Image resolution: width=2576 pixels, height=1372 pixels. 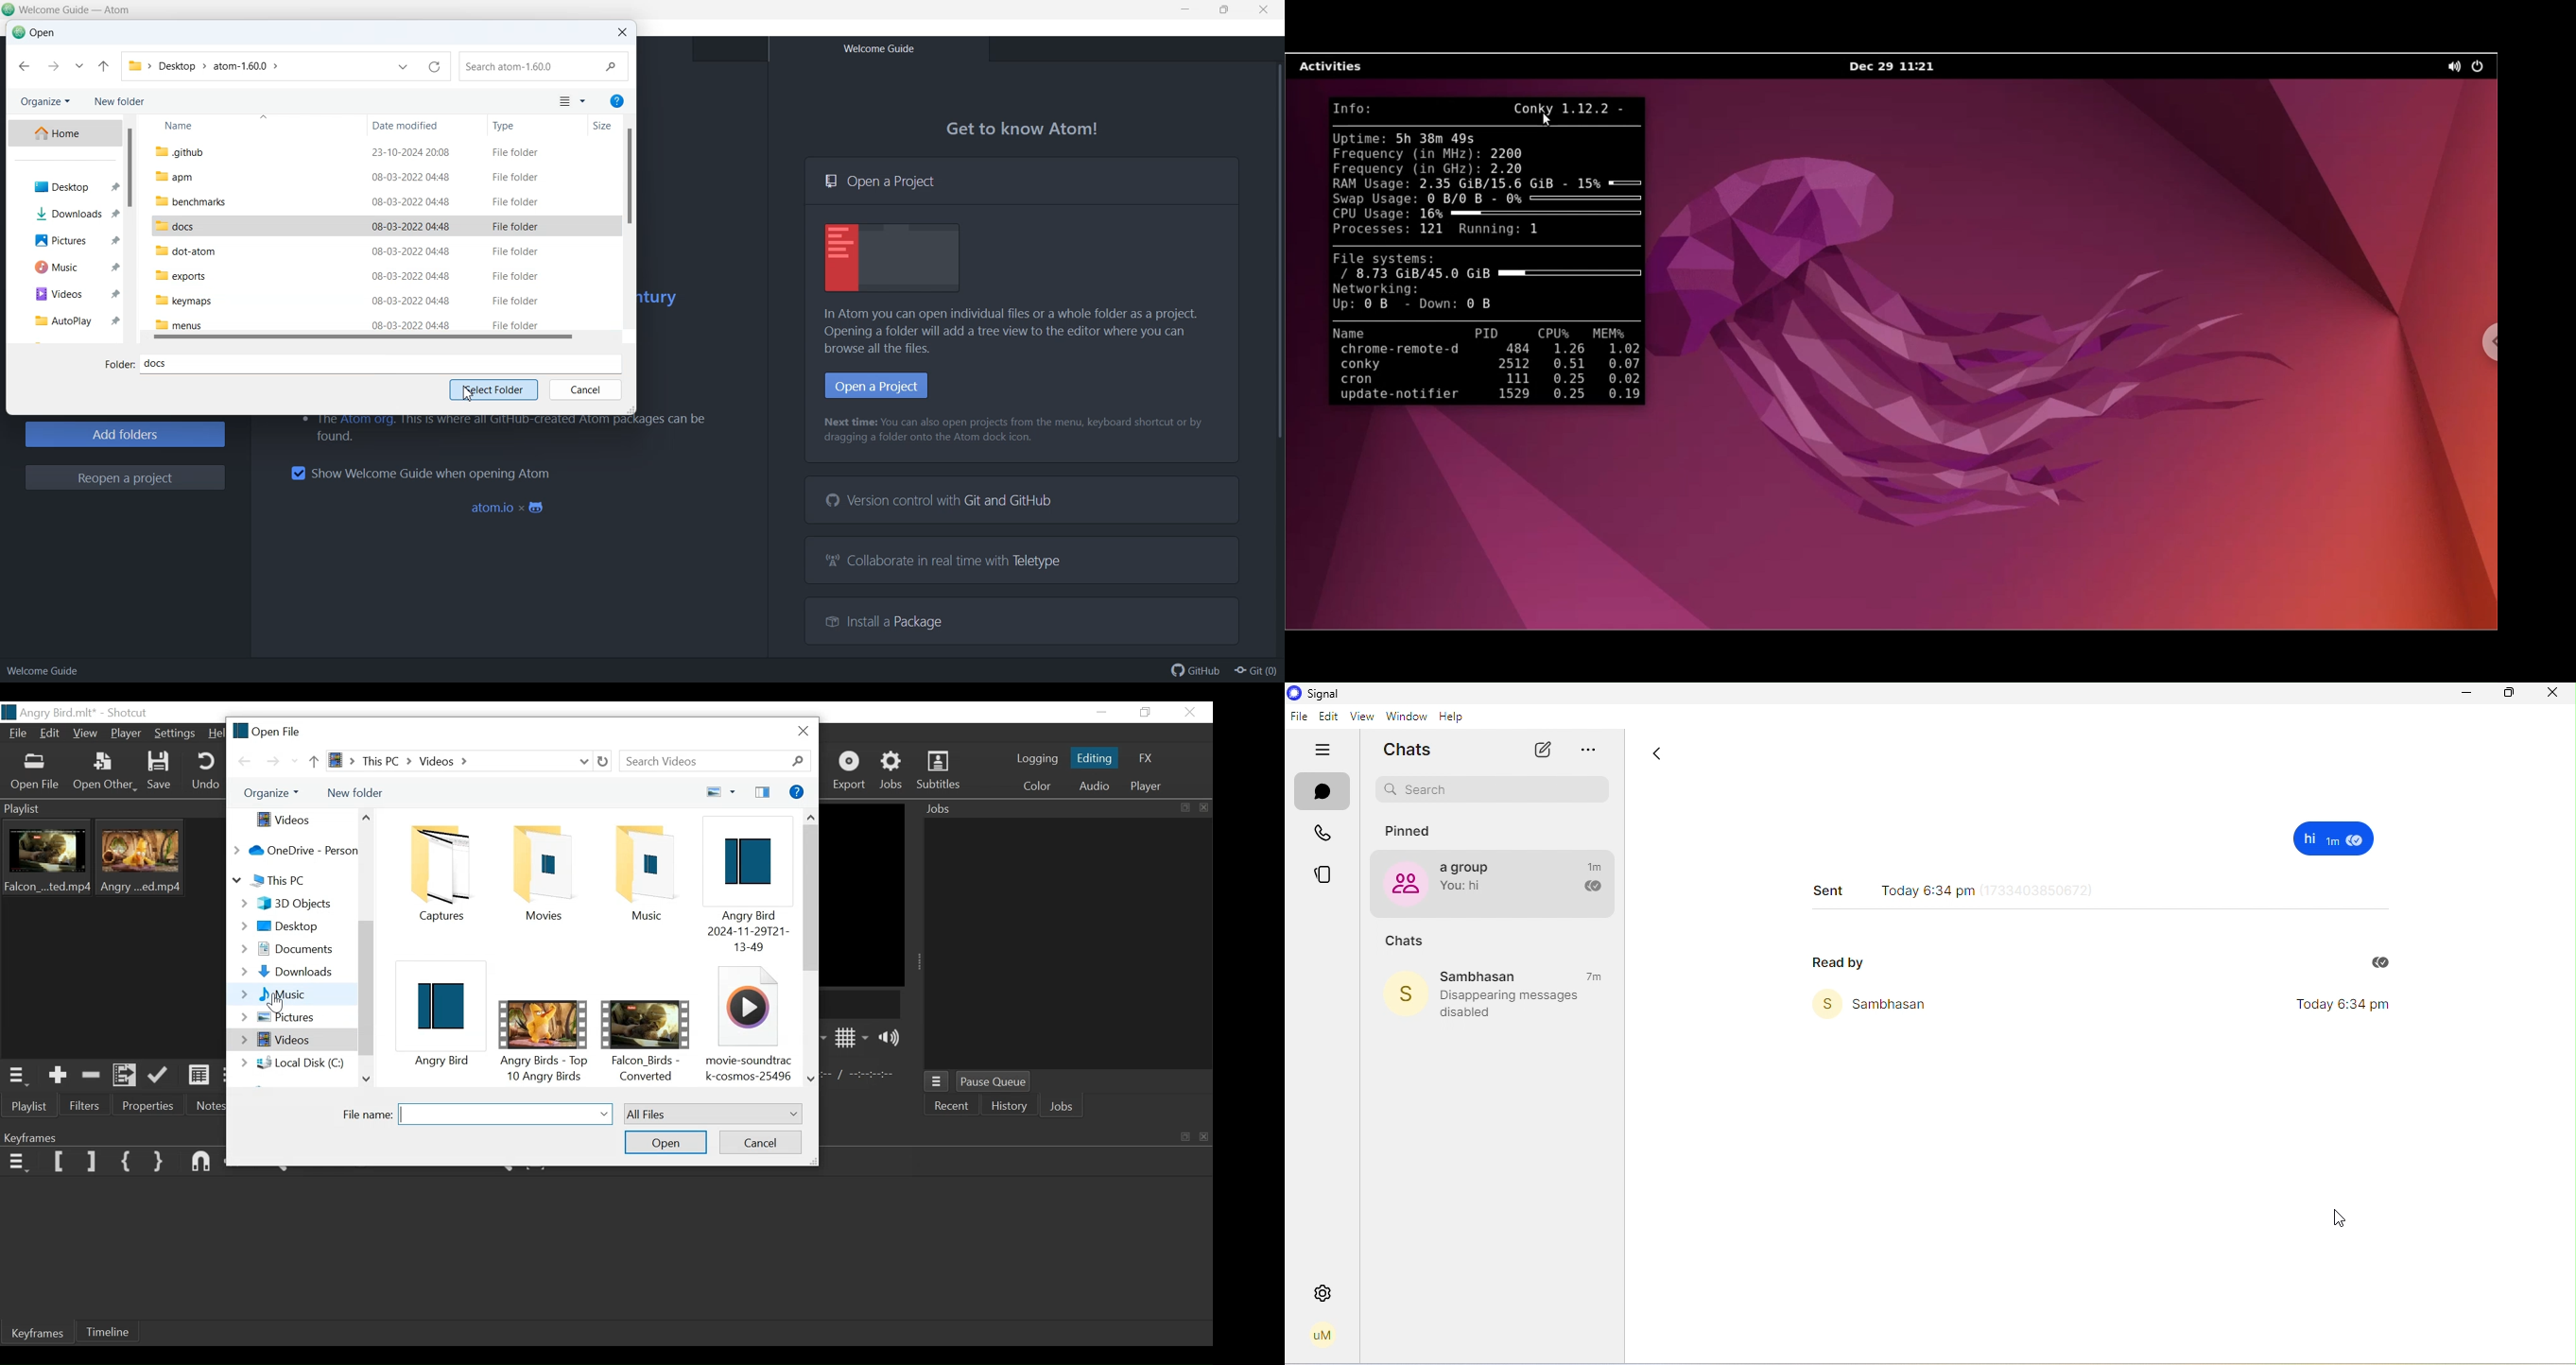 I want to click on status, so click(x=1326, y=875).